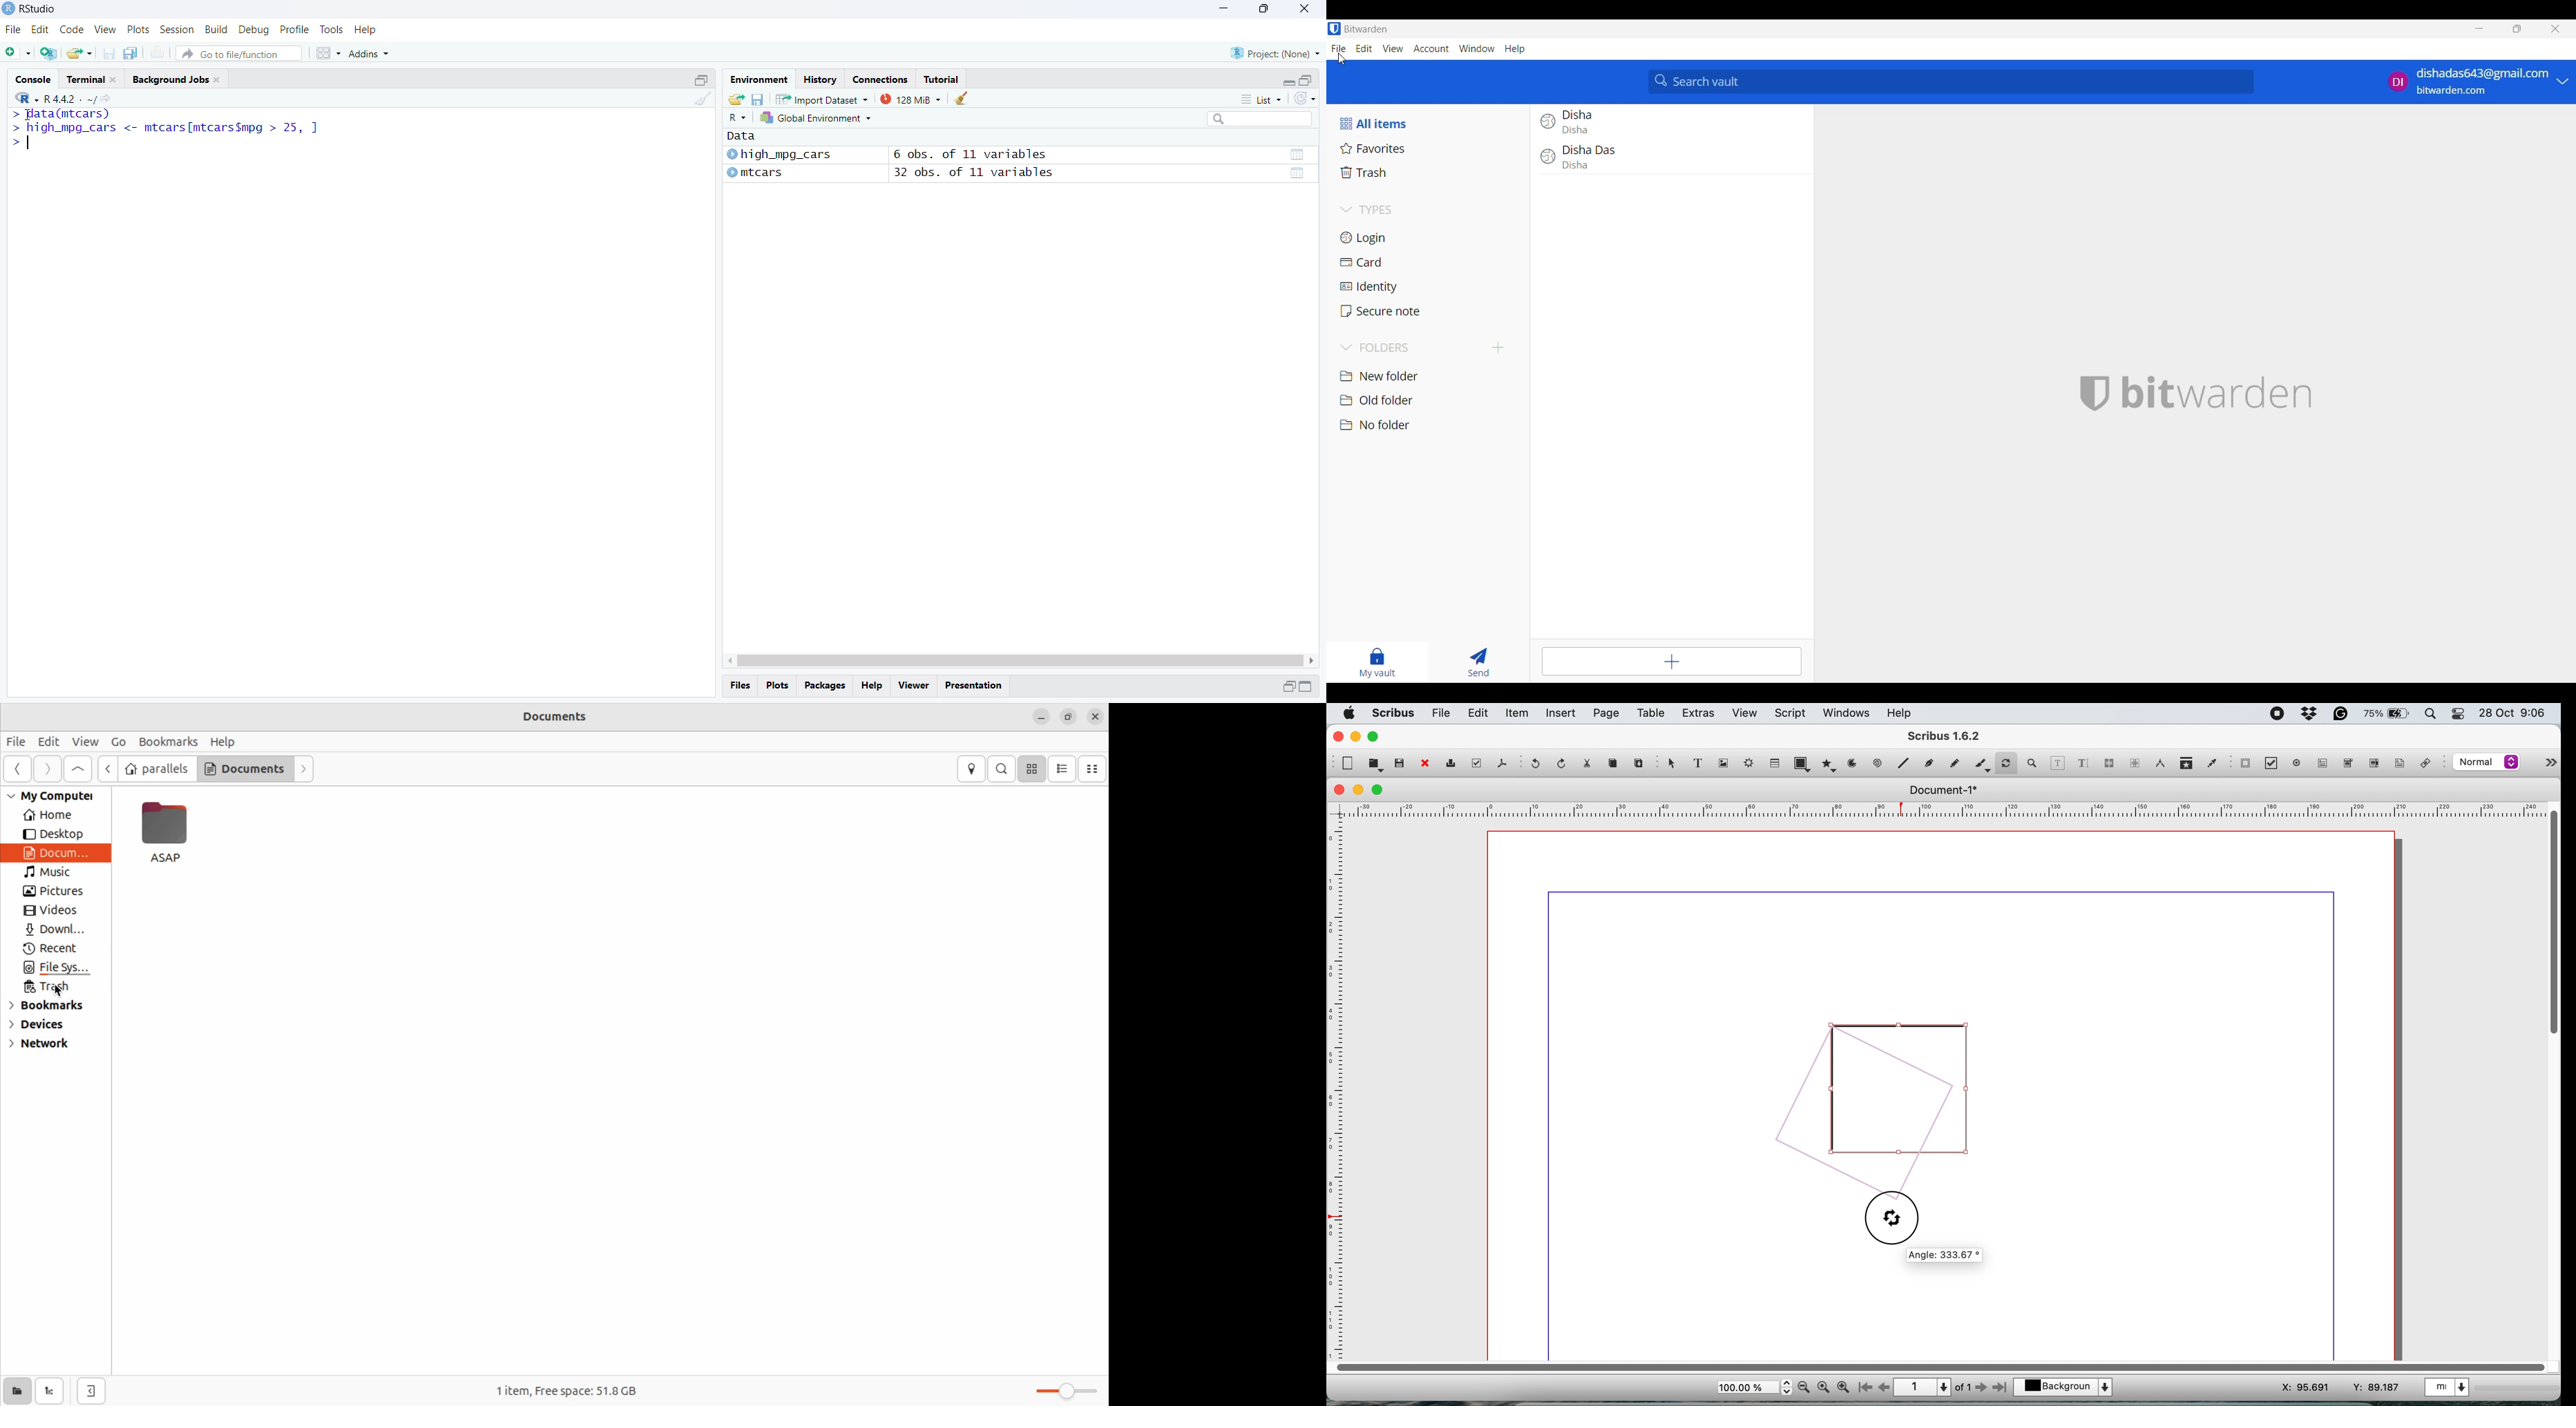  What do you see at coordinates (2428, 714) in the screenshot?
I see `spotlight search` at bounding box center [2428, 714].